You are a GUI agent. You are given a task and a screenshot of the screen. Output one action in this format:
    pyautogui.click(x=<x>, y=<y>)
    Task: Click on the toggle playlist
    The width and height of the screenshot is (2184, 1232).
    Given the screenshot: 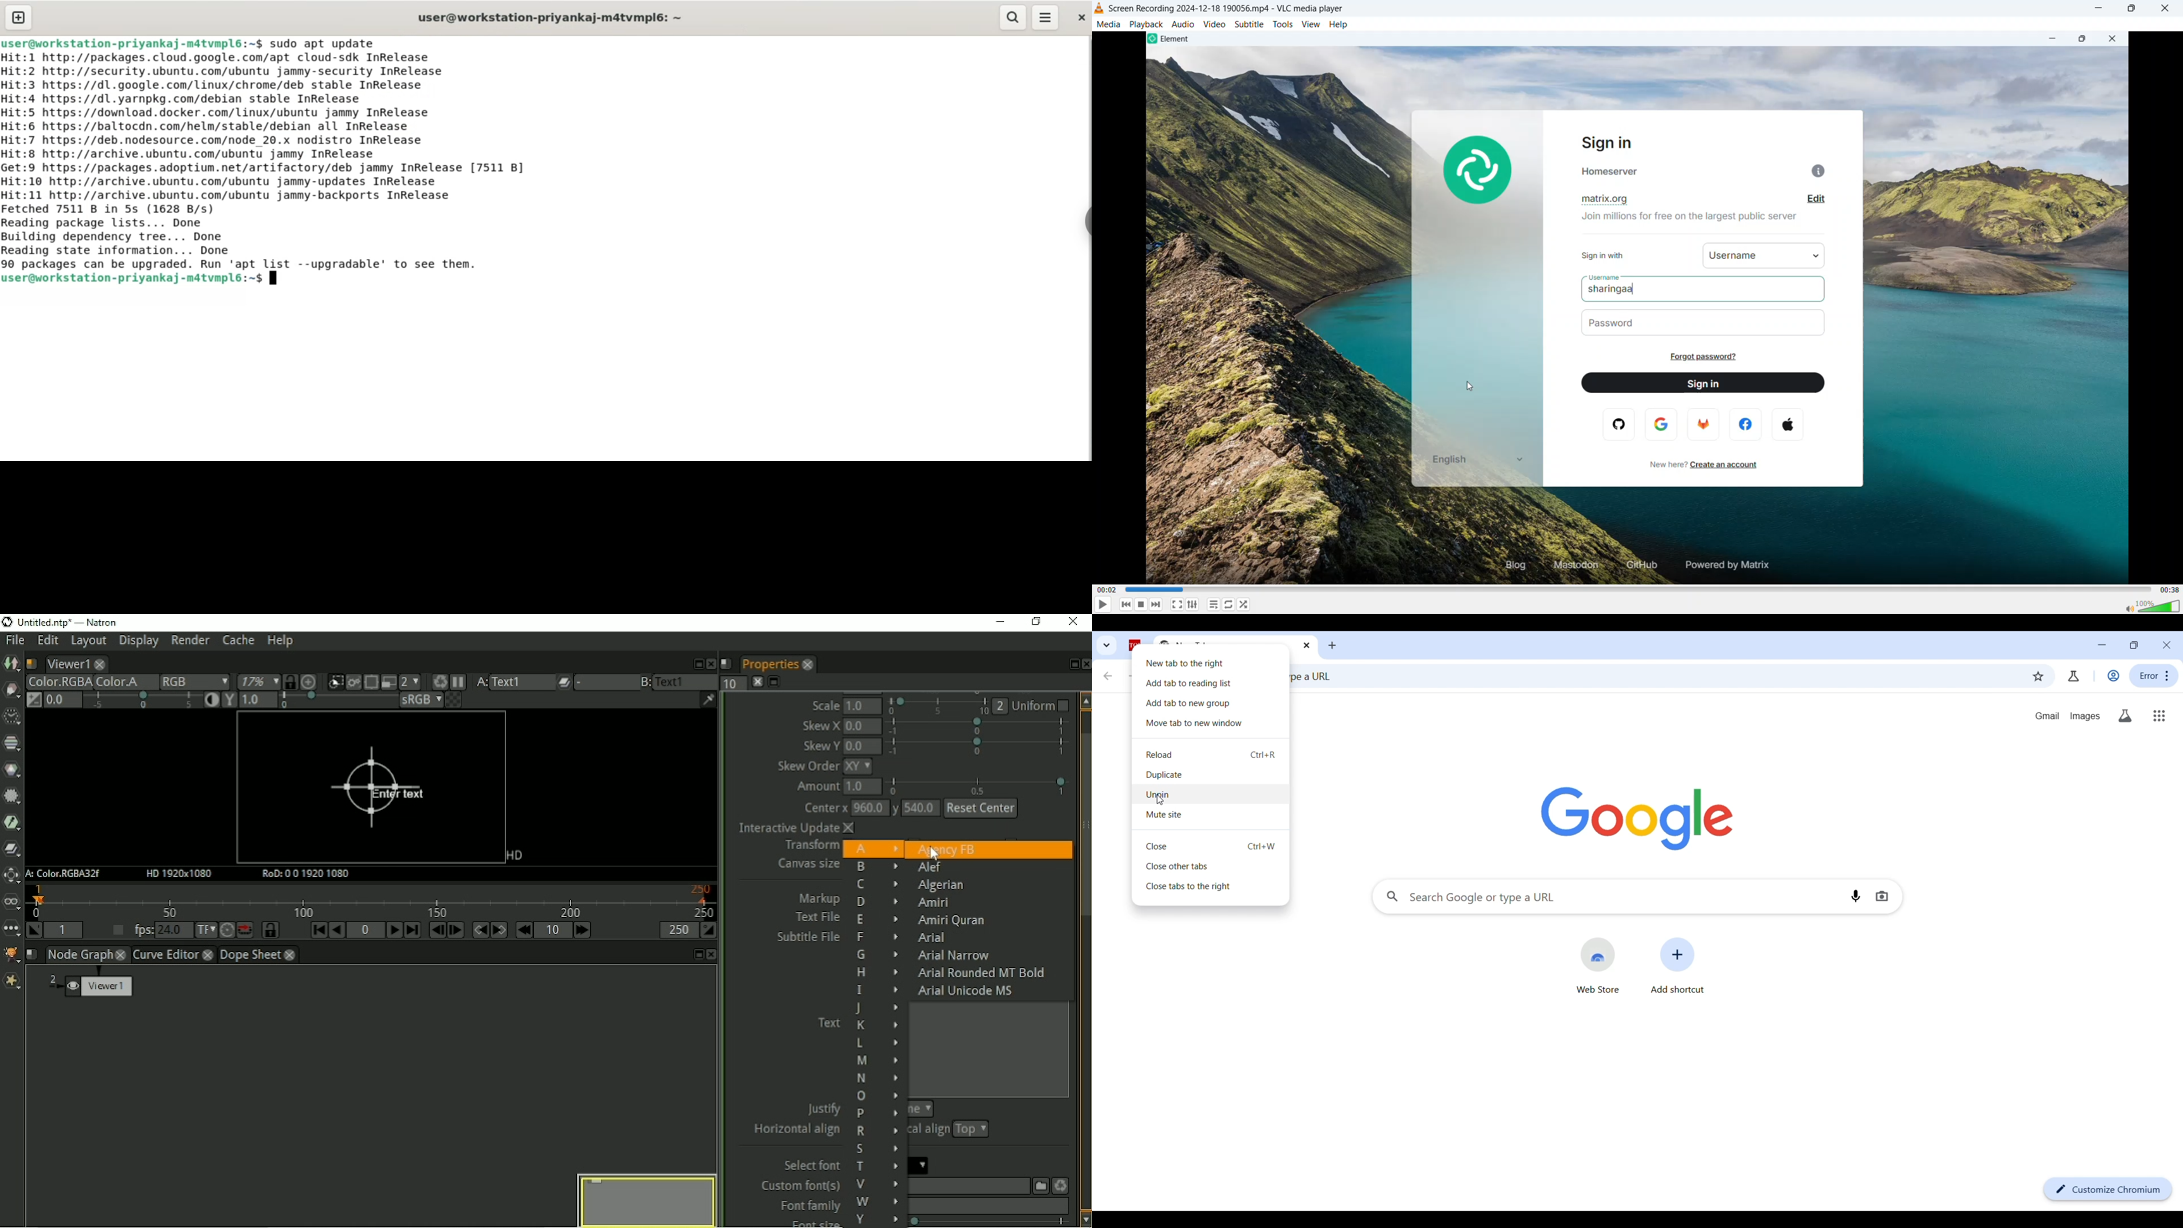 What is the action you would take?
    pyautogui.click(x=1214, y=604)
    